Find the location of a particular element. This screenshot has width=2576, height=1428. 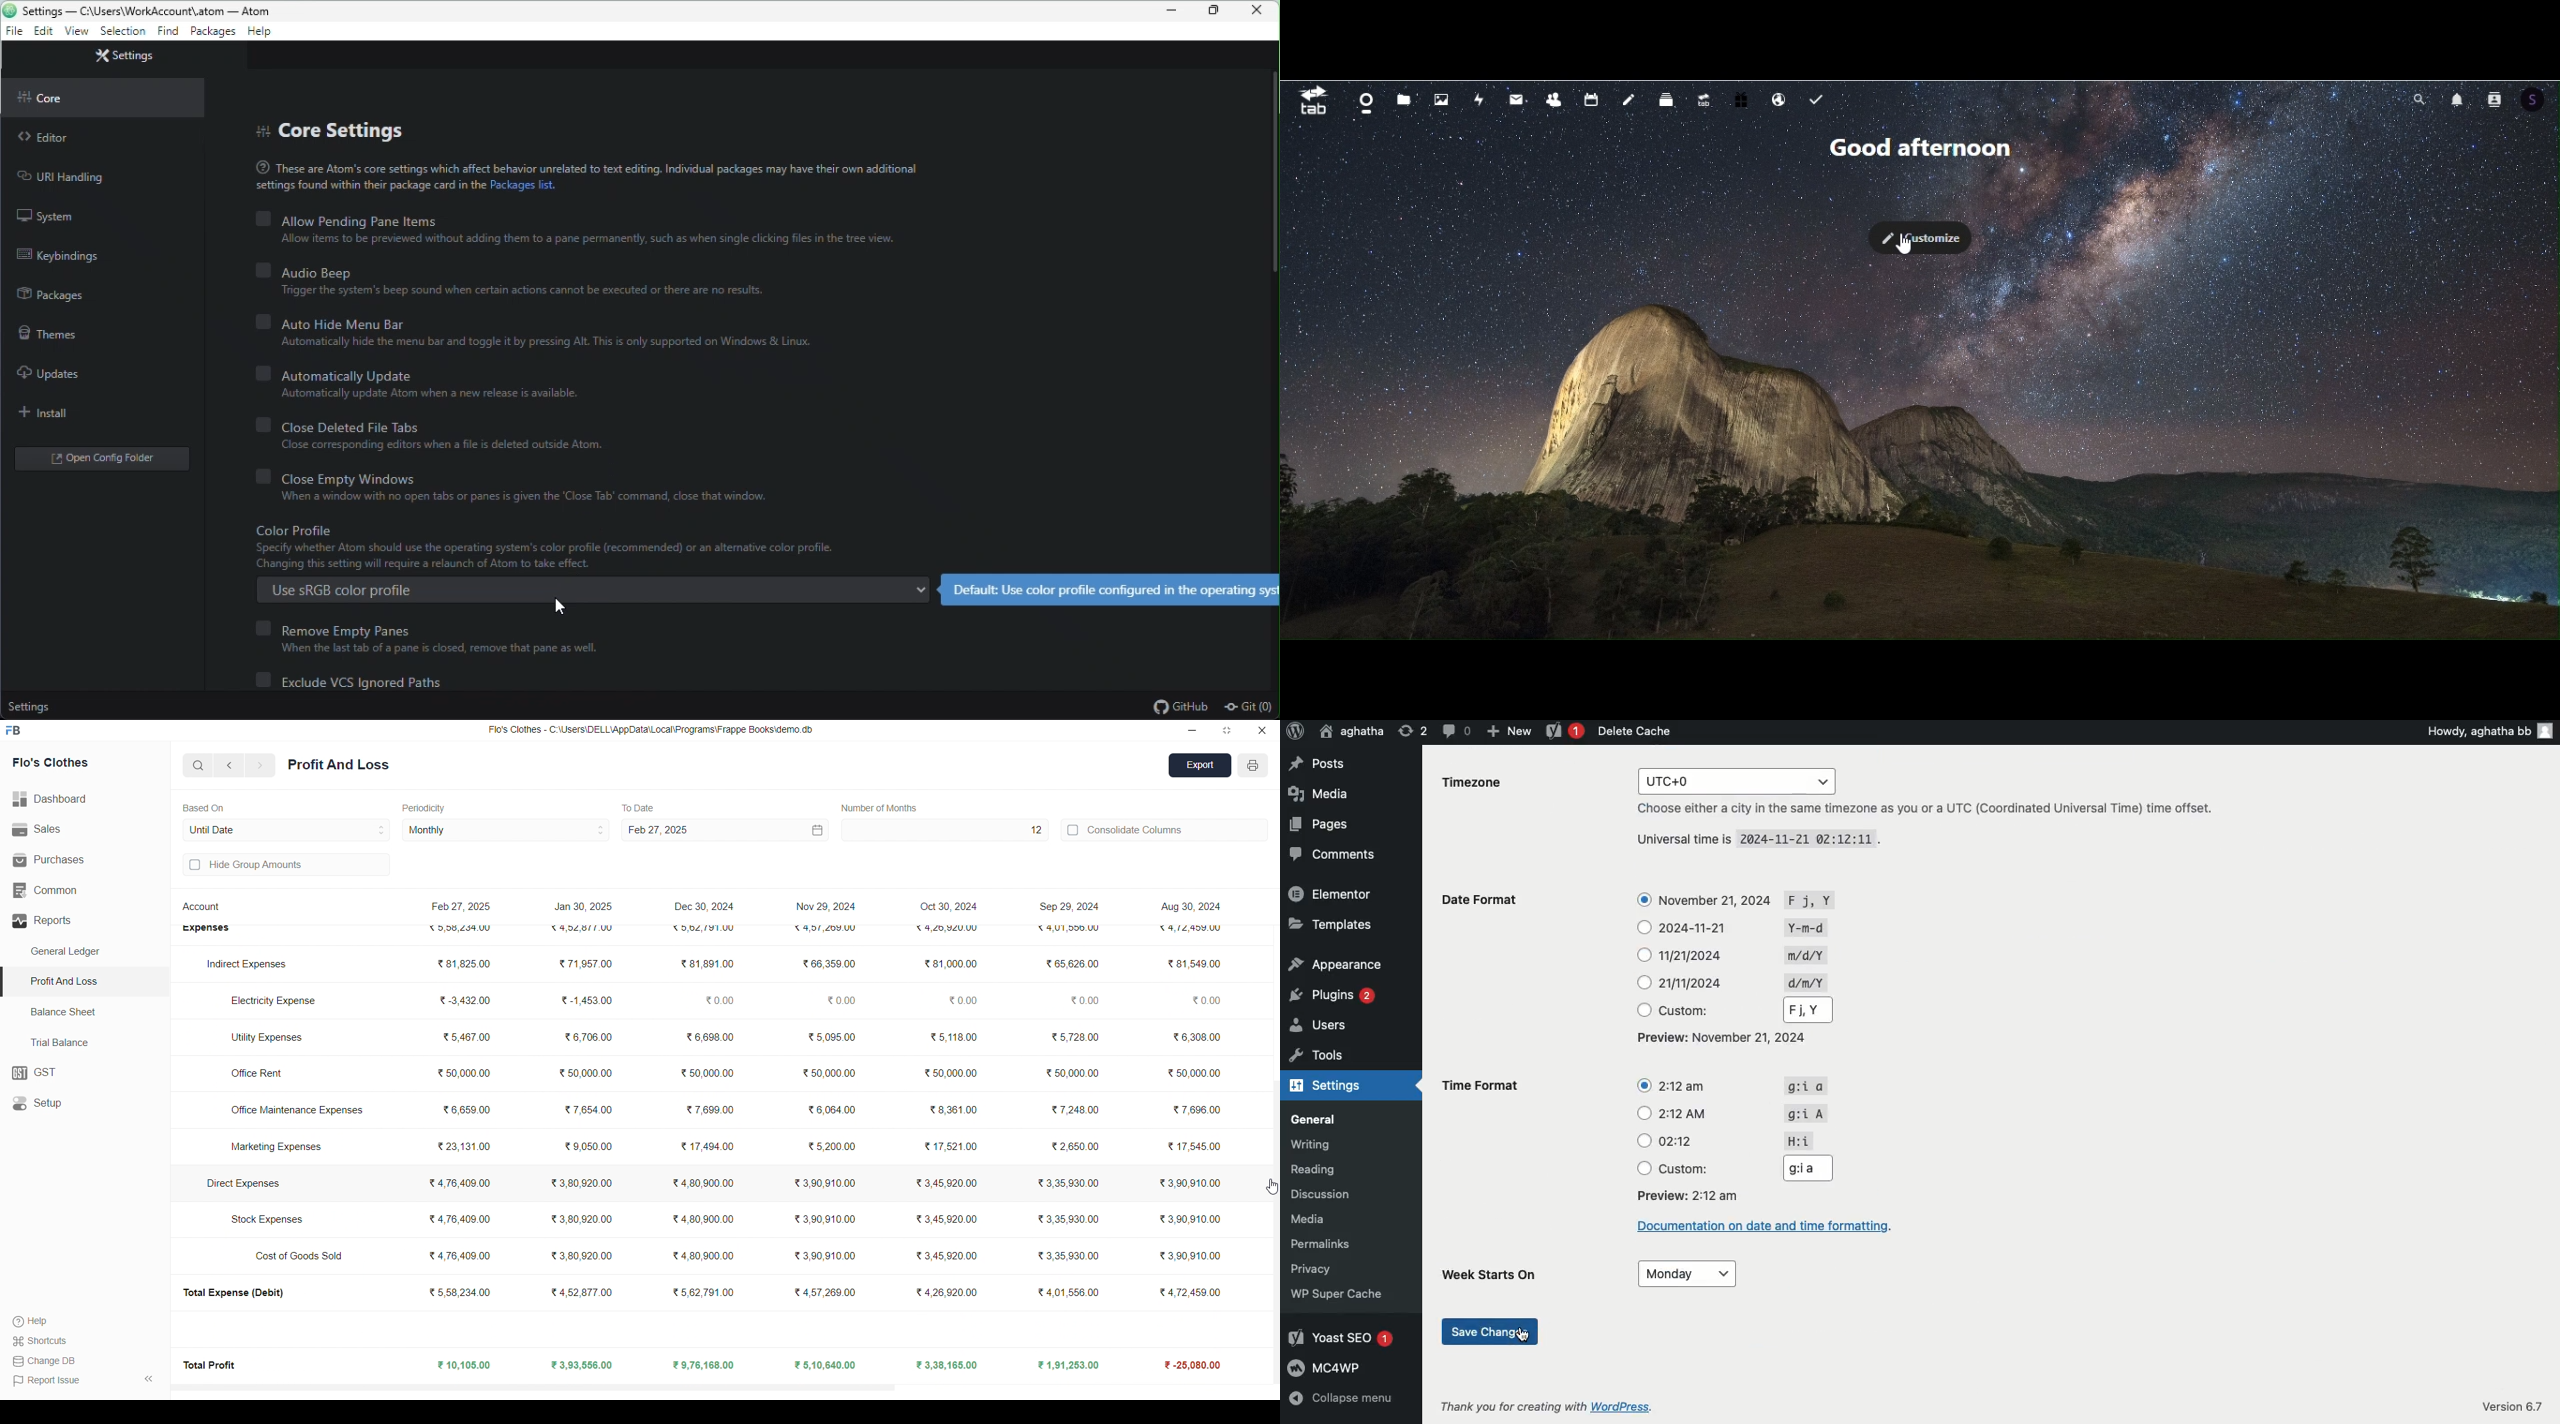

₹81,891.00 is located at coordinates (705, 964).